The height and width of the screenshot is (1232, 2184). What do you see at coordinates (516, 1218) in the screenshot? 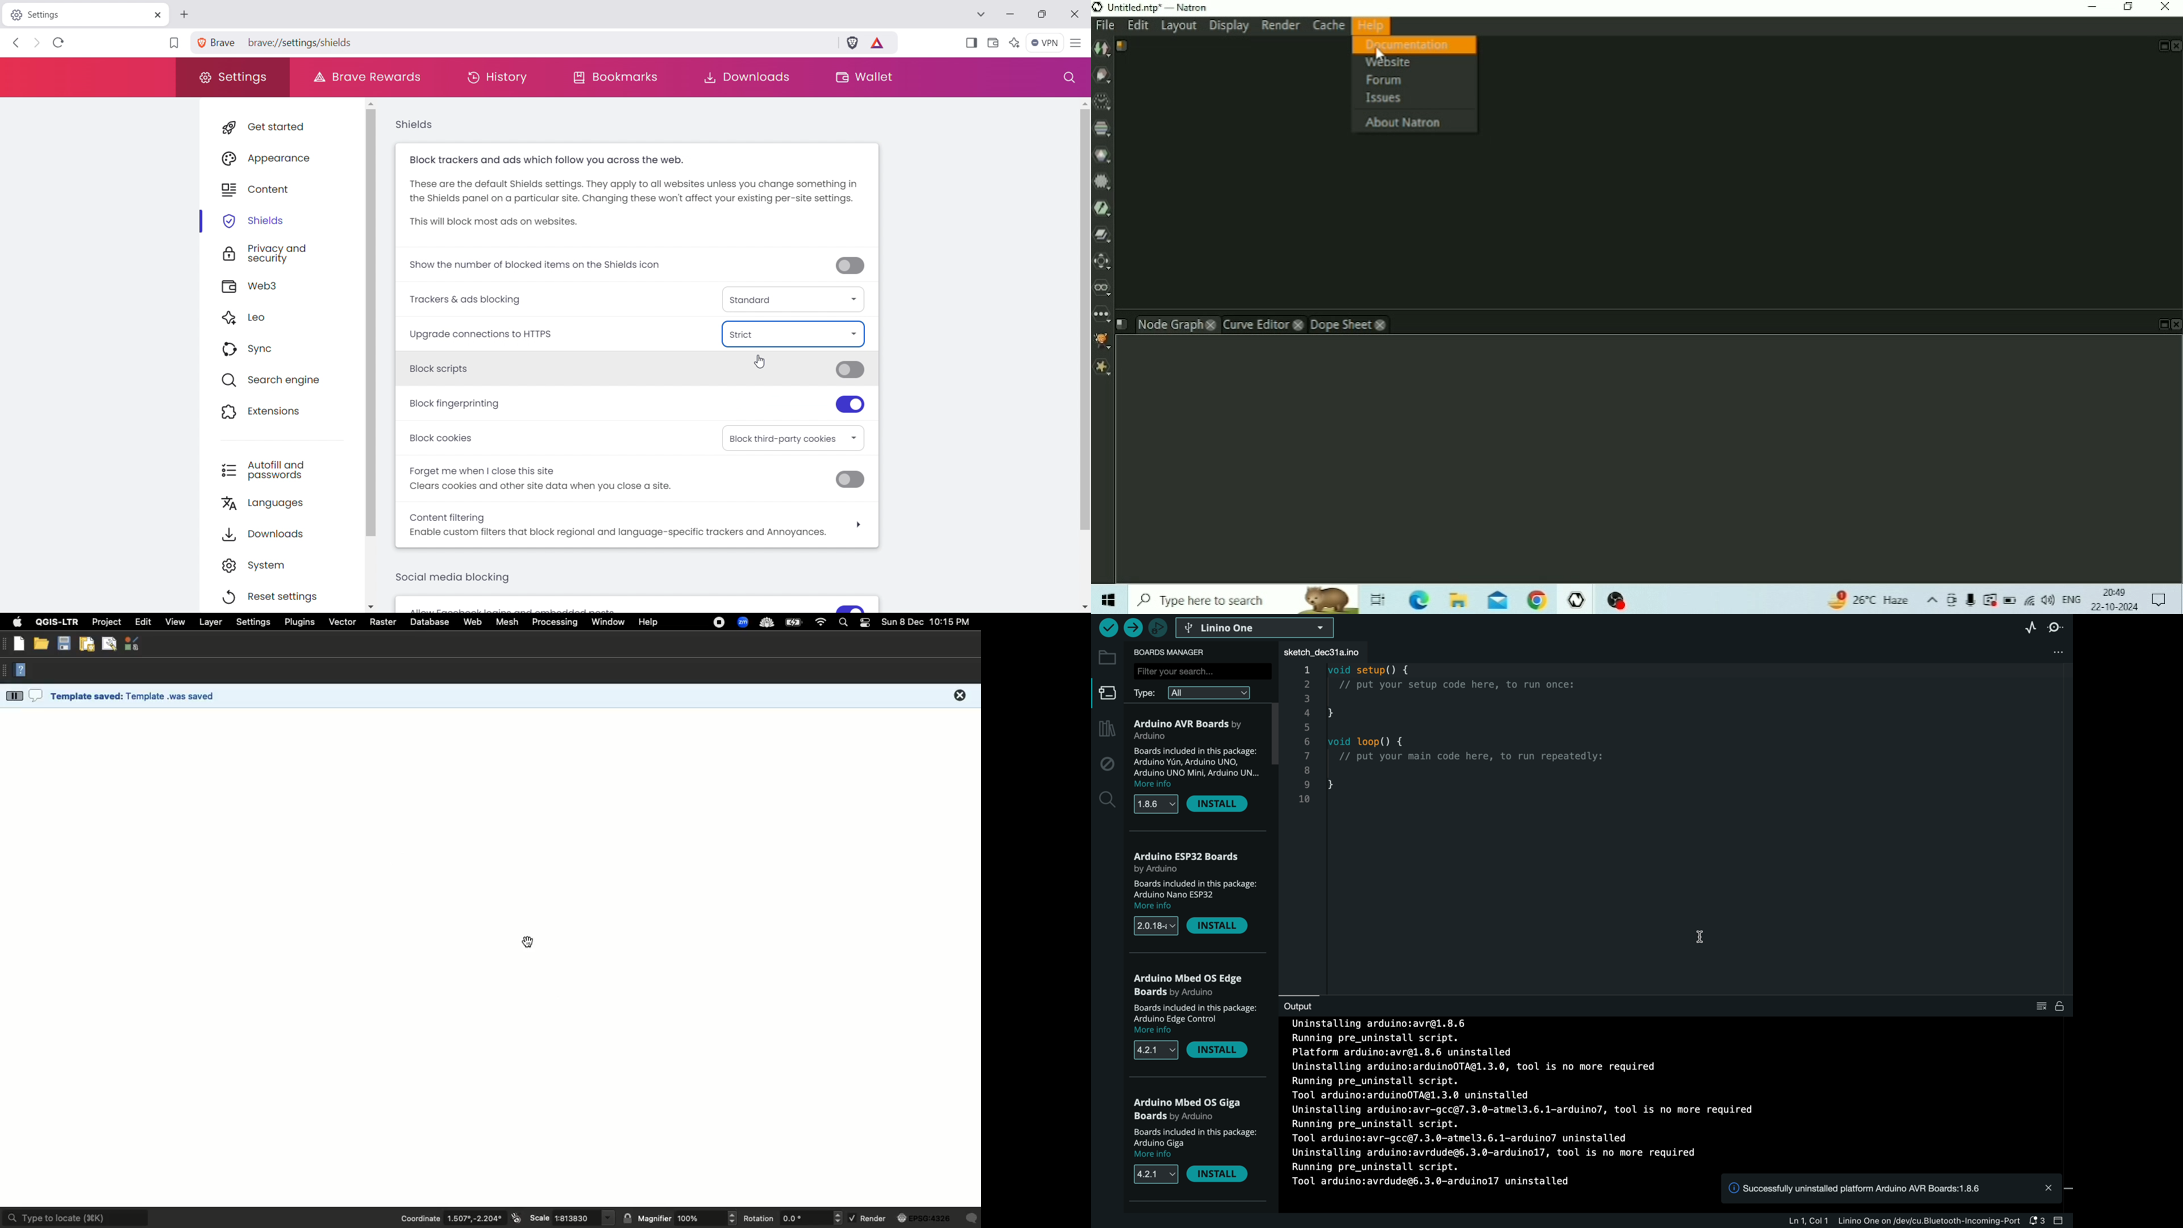
I see `icon` at bounding box center [516, 1218].